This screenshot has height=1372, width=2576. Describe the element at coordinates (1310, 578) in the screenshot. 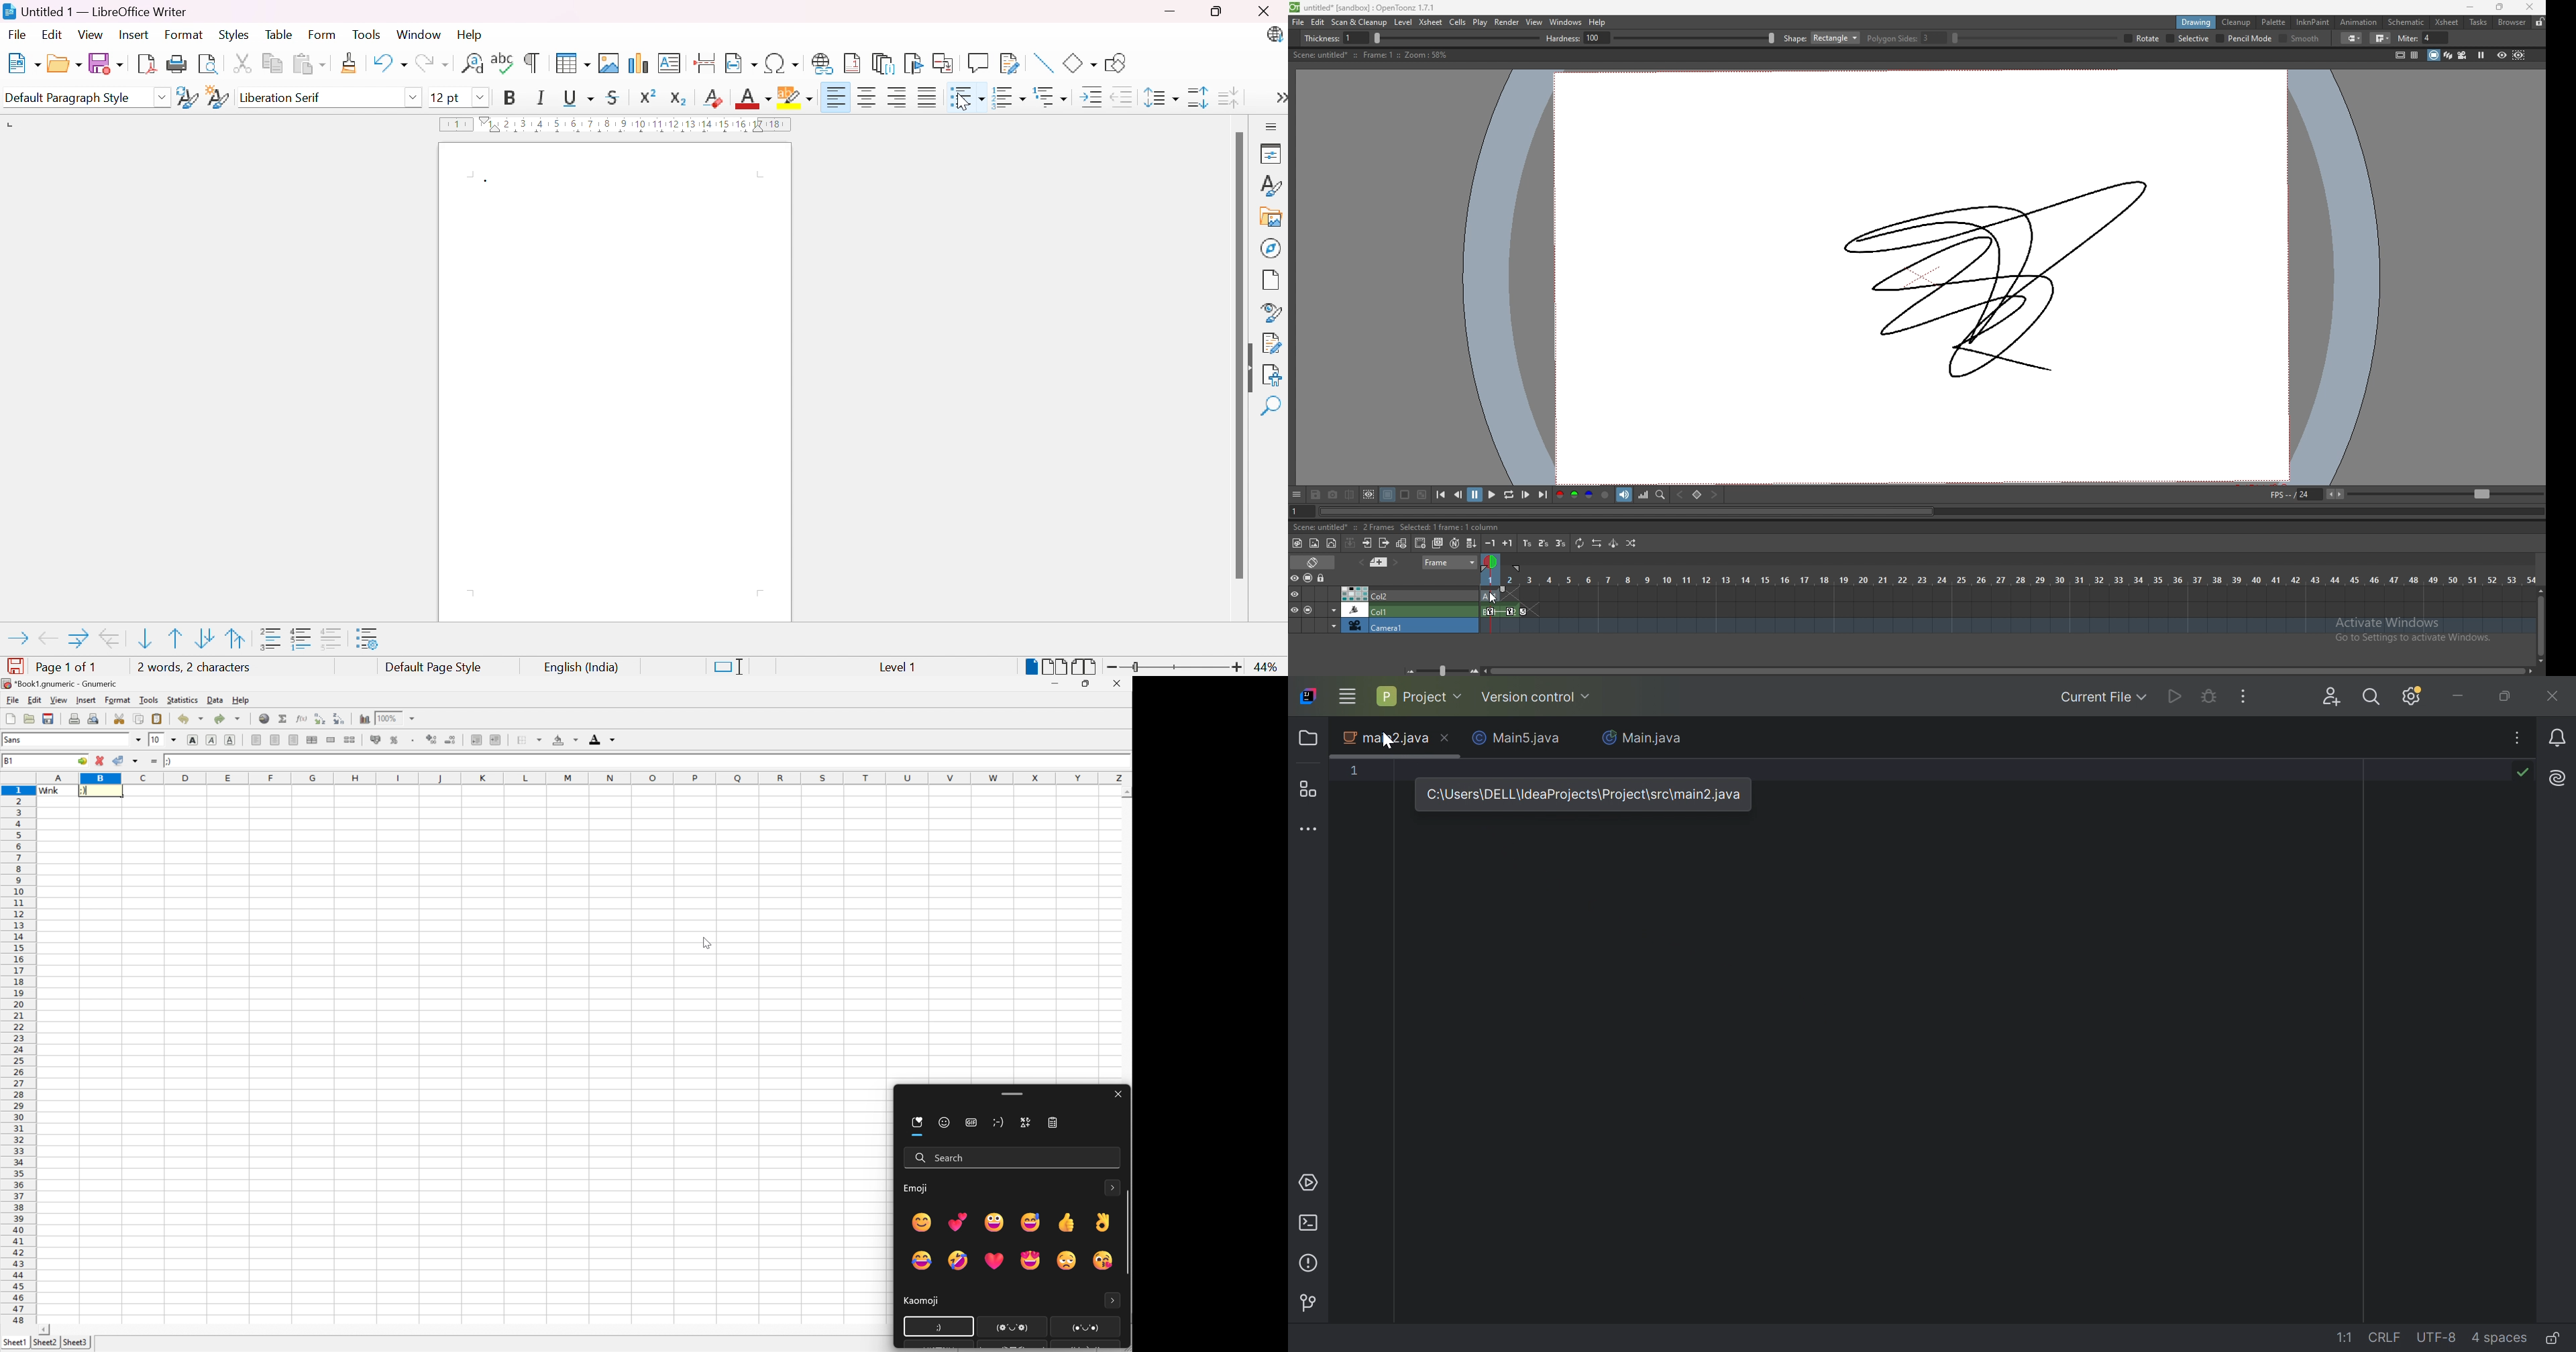

I see `visibility camera stand lock` at that location.